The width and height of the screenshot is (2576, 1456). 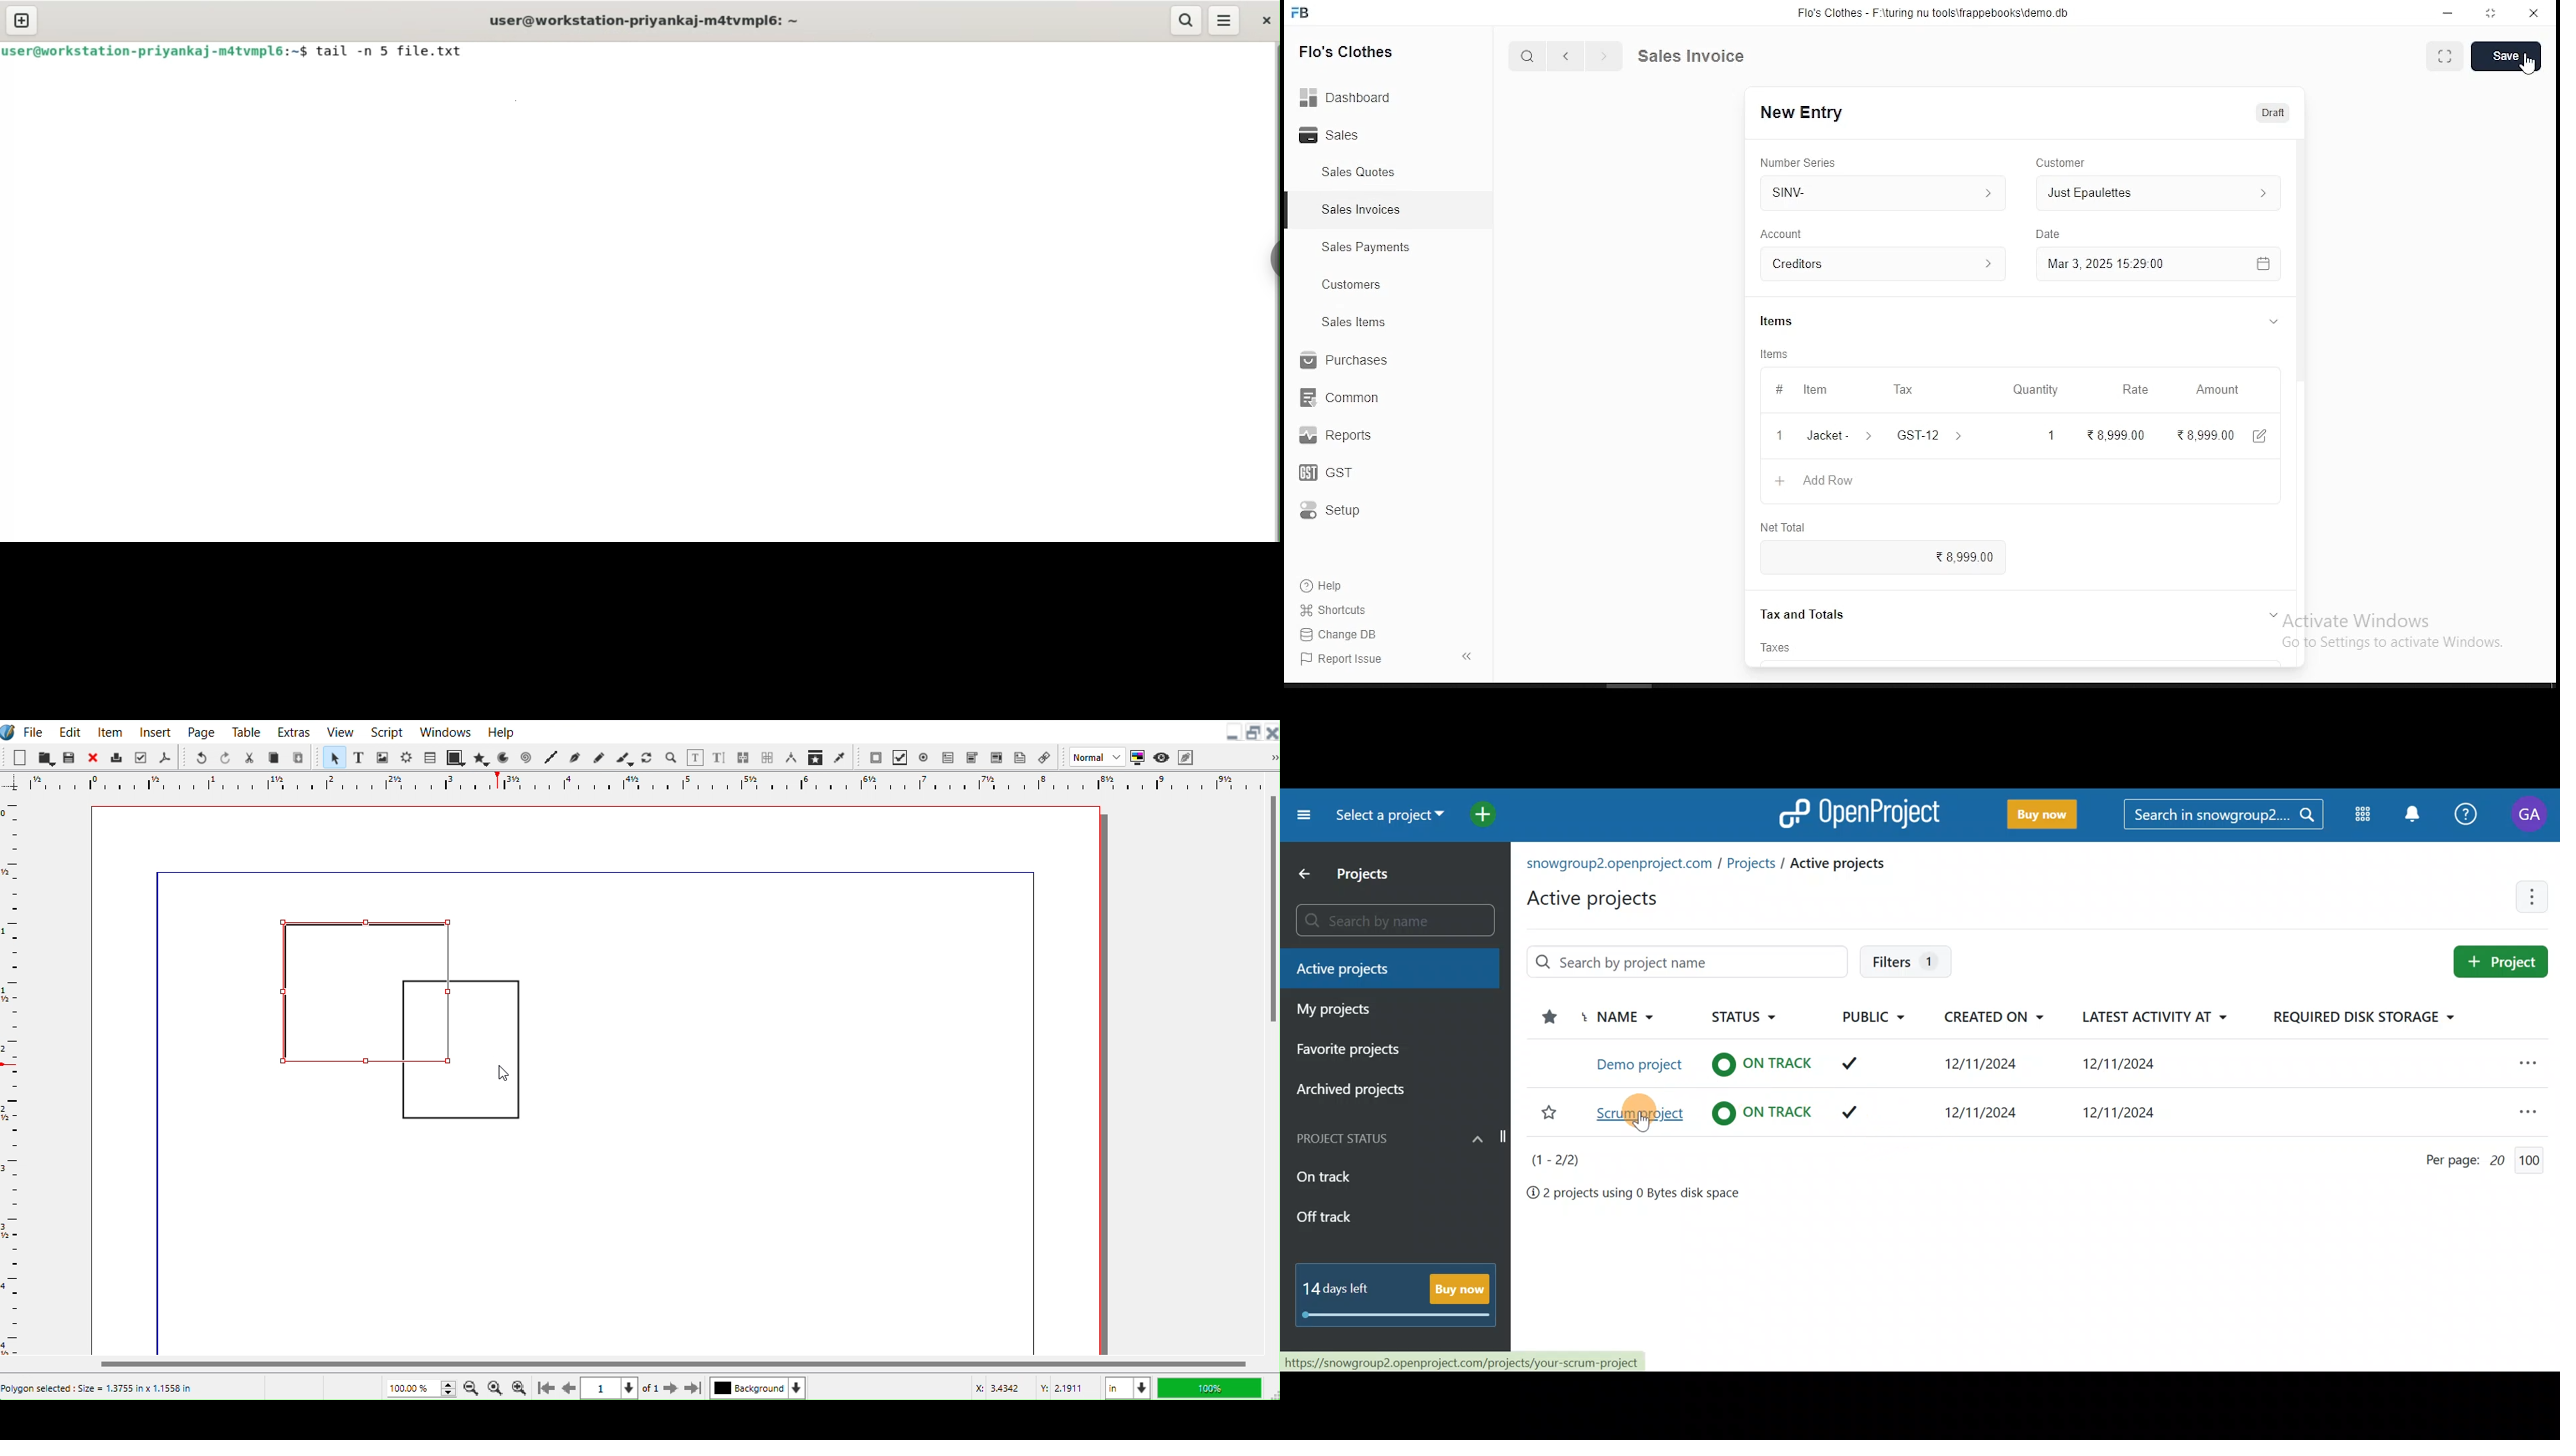 What do you see at coordinates (2040, 389) in the screenshot?
I see `quantity` at bounding box center [2040, 389].